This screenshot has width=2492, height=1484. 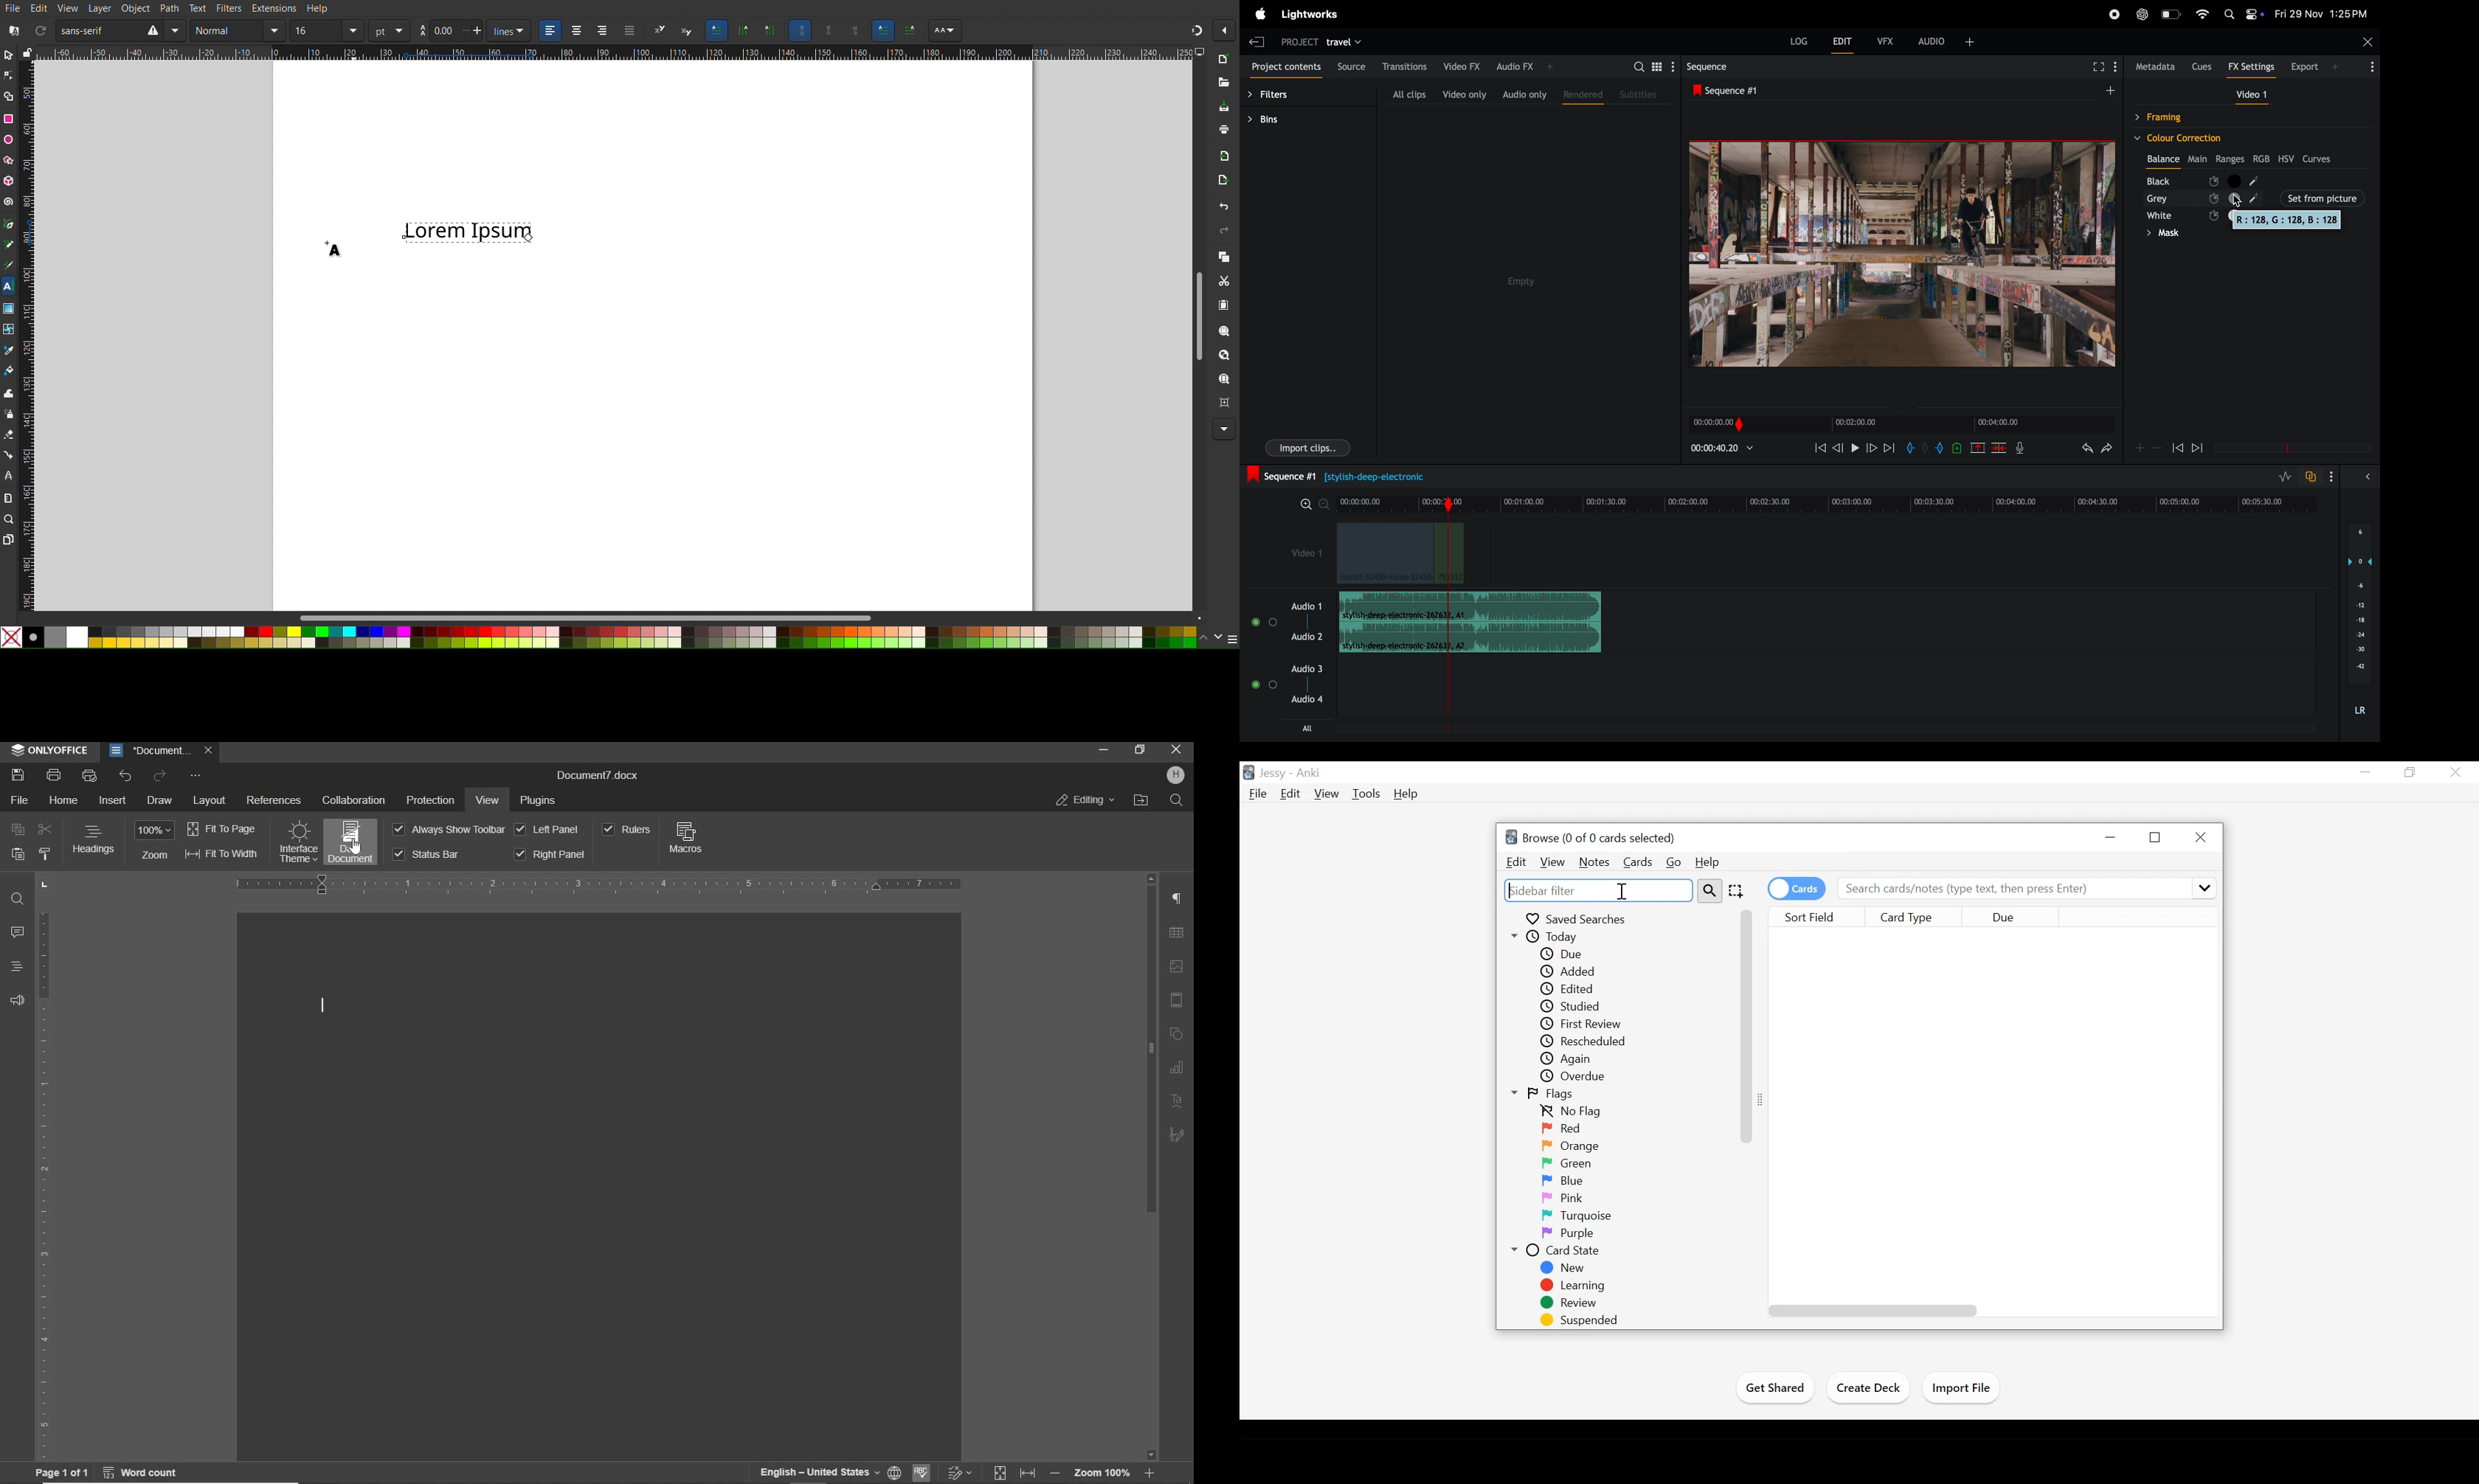 What do you see at coordinates (1545, 1094) in the screenshot?
I see `Flags` at bounding box center [1545, 1094].